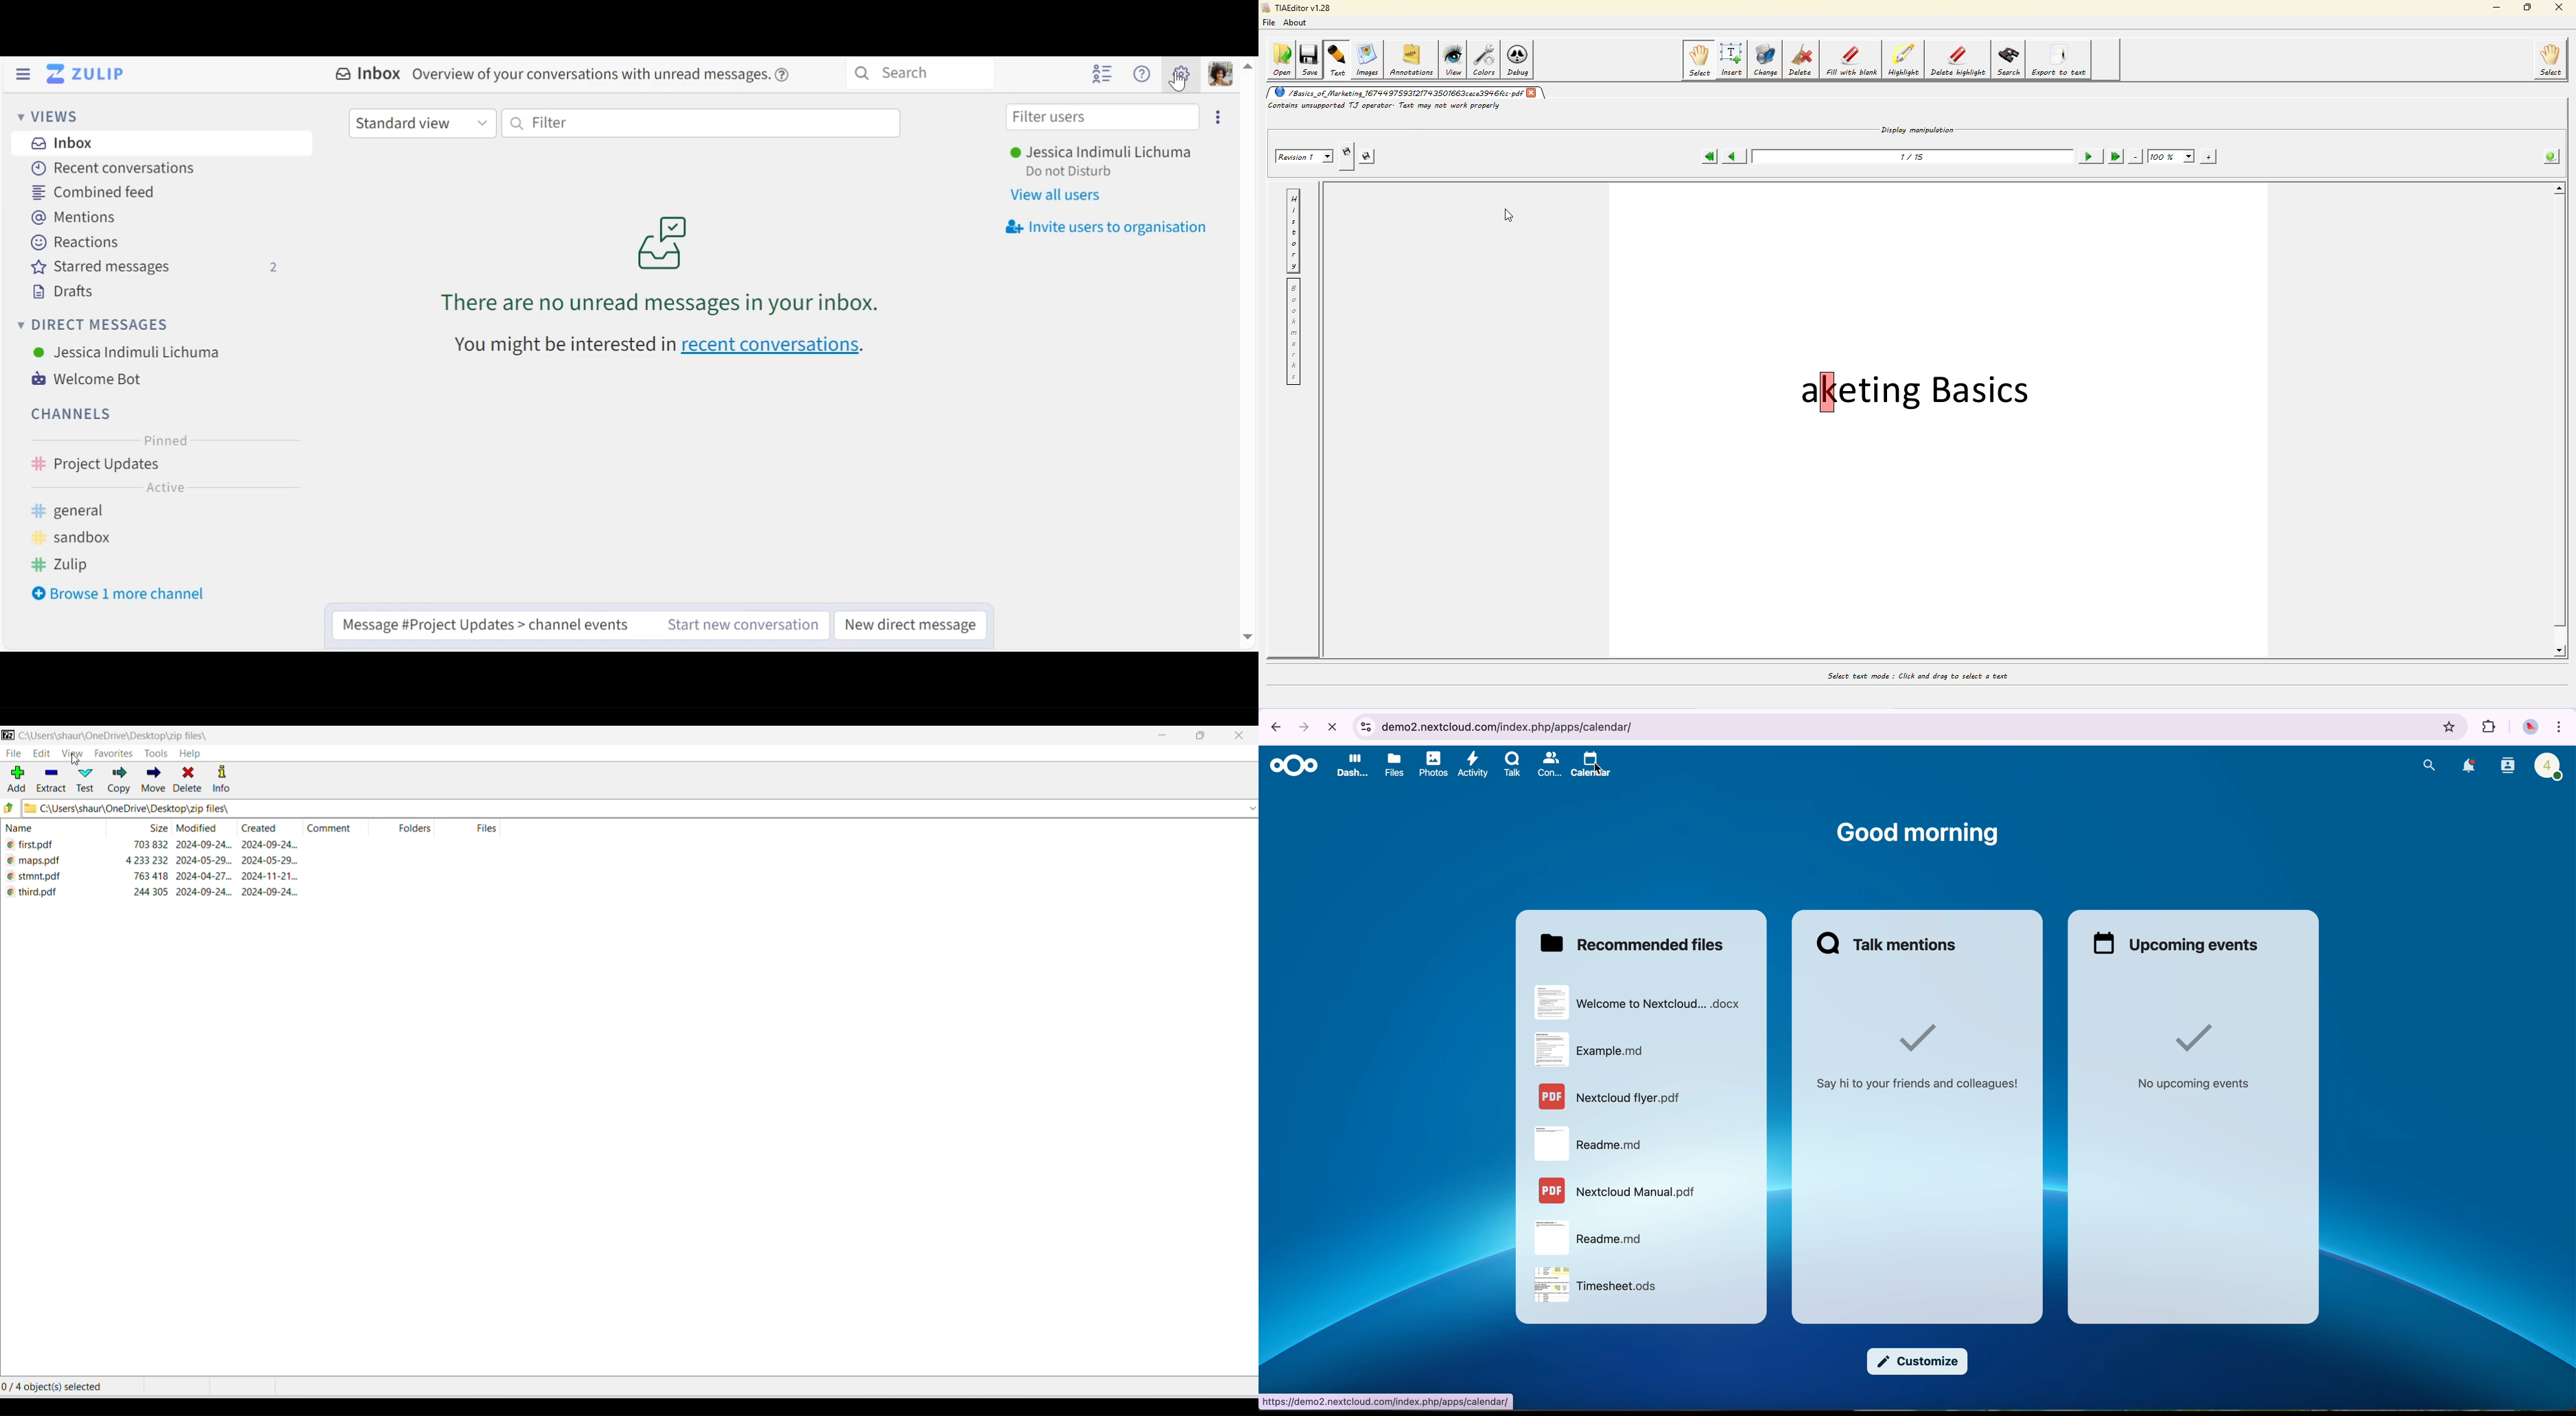  I want to click on size of file, so click(149, 861).